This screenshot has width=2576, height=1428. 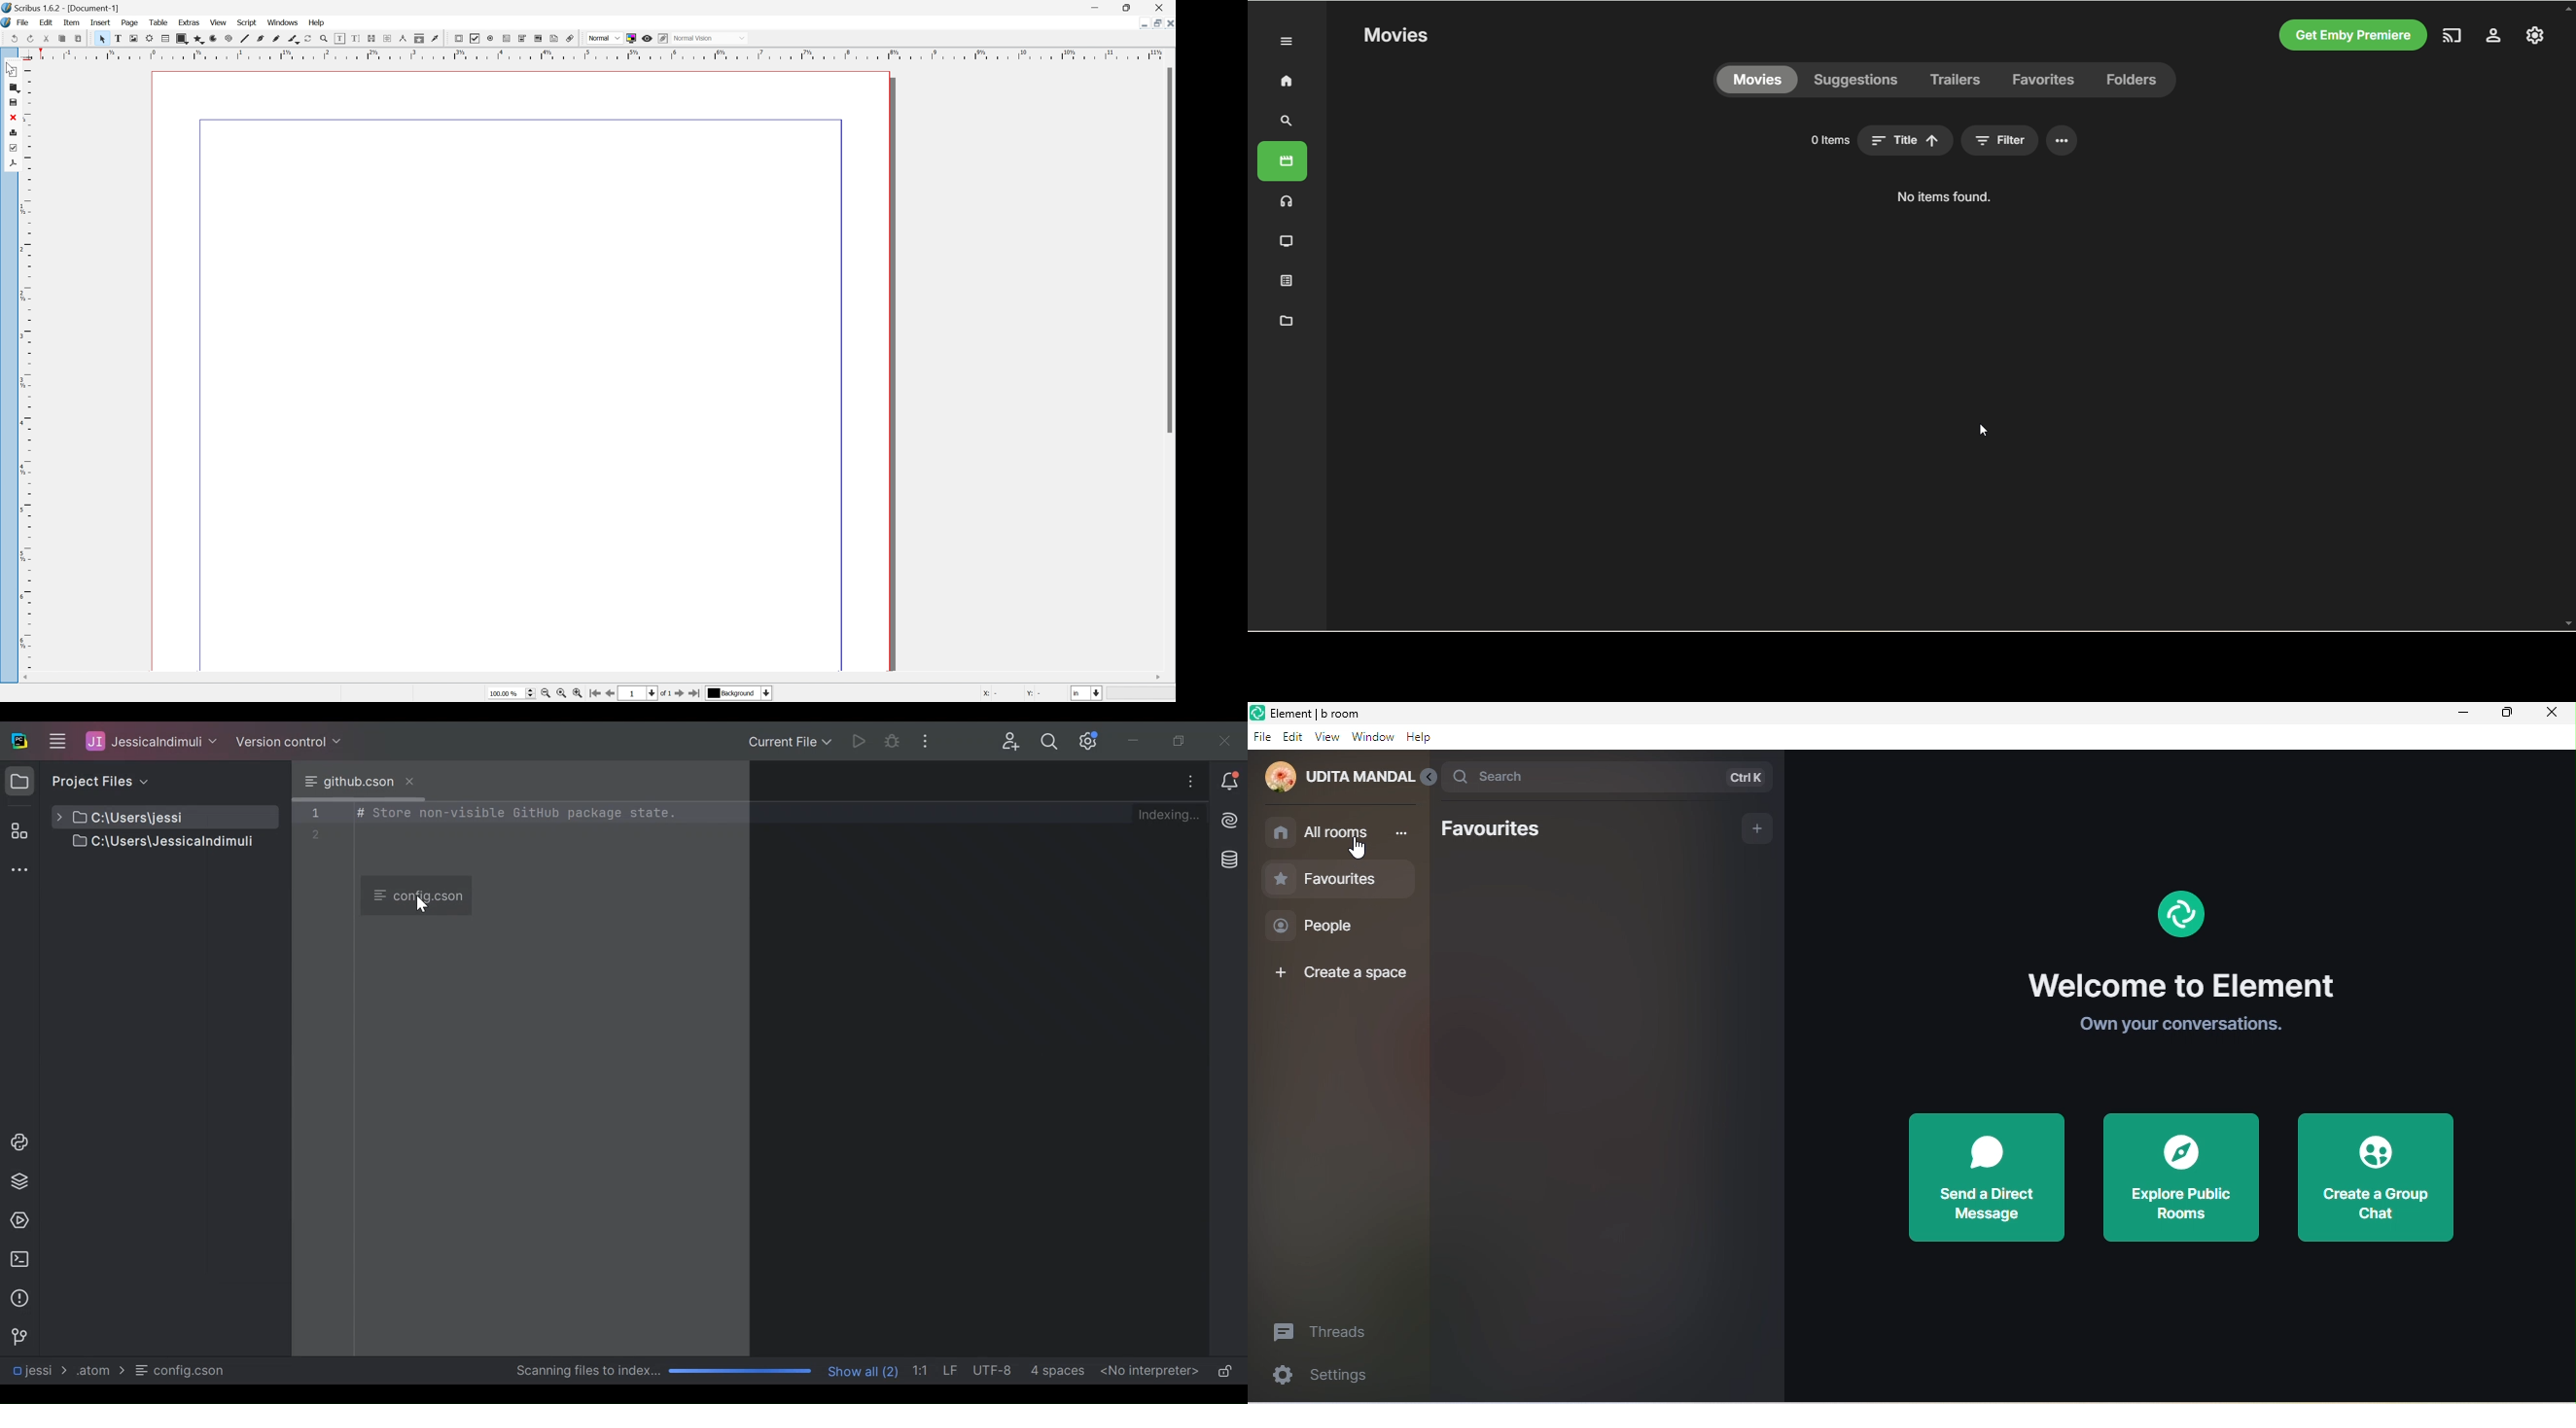 What do you see at coordinates (952, 1371) in the screenshot?
I see `Line Separator` at bounding box center [952, 1371].